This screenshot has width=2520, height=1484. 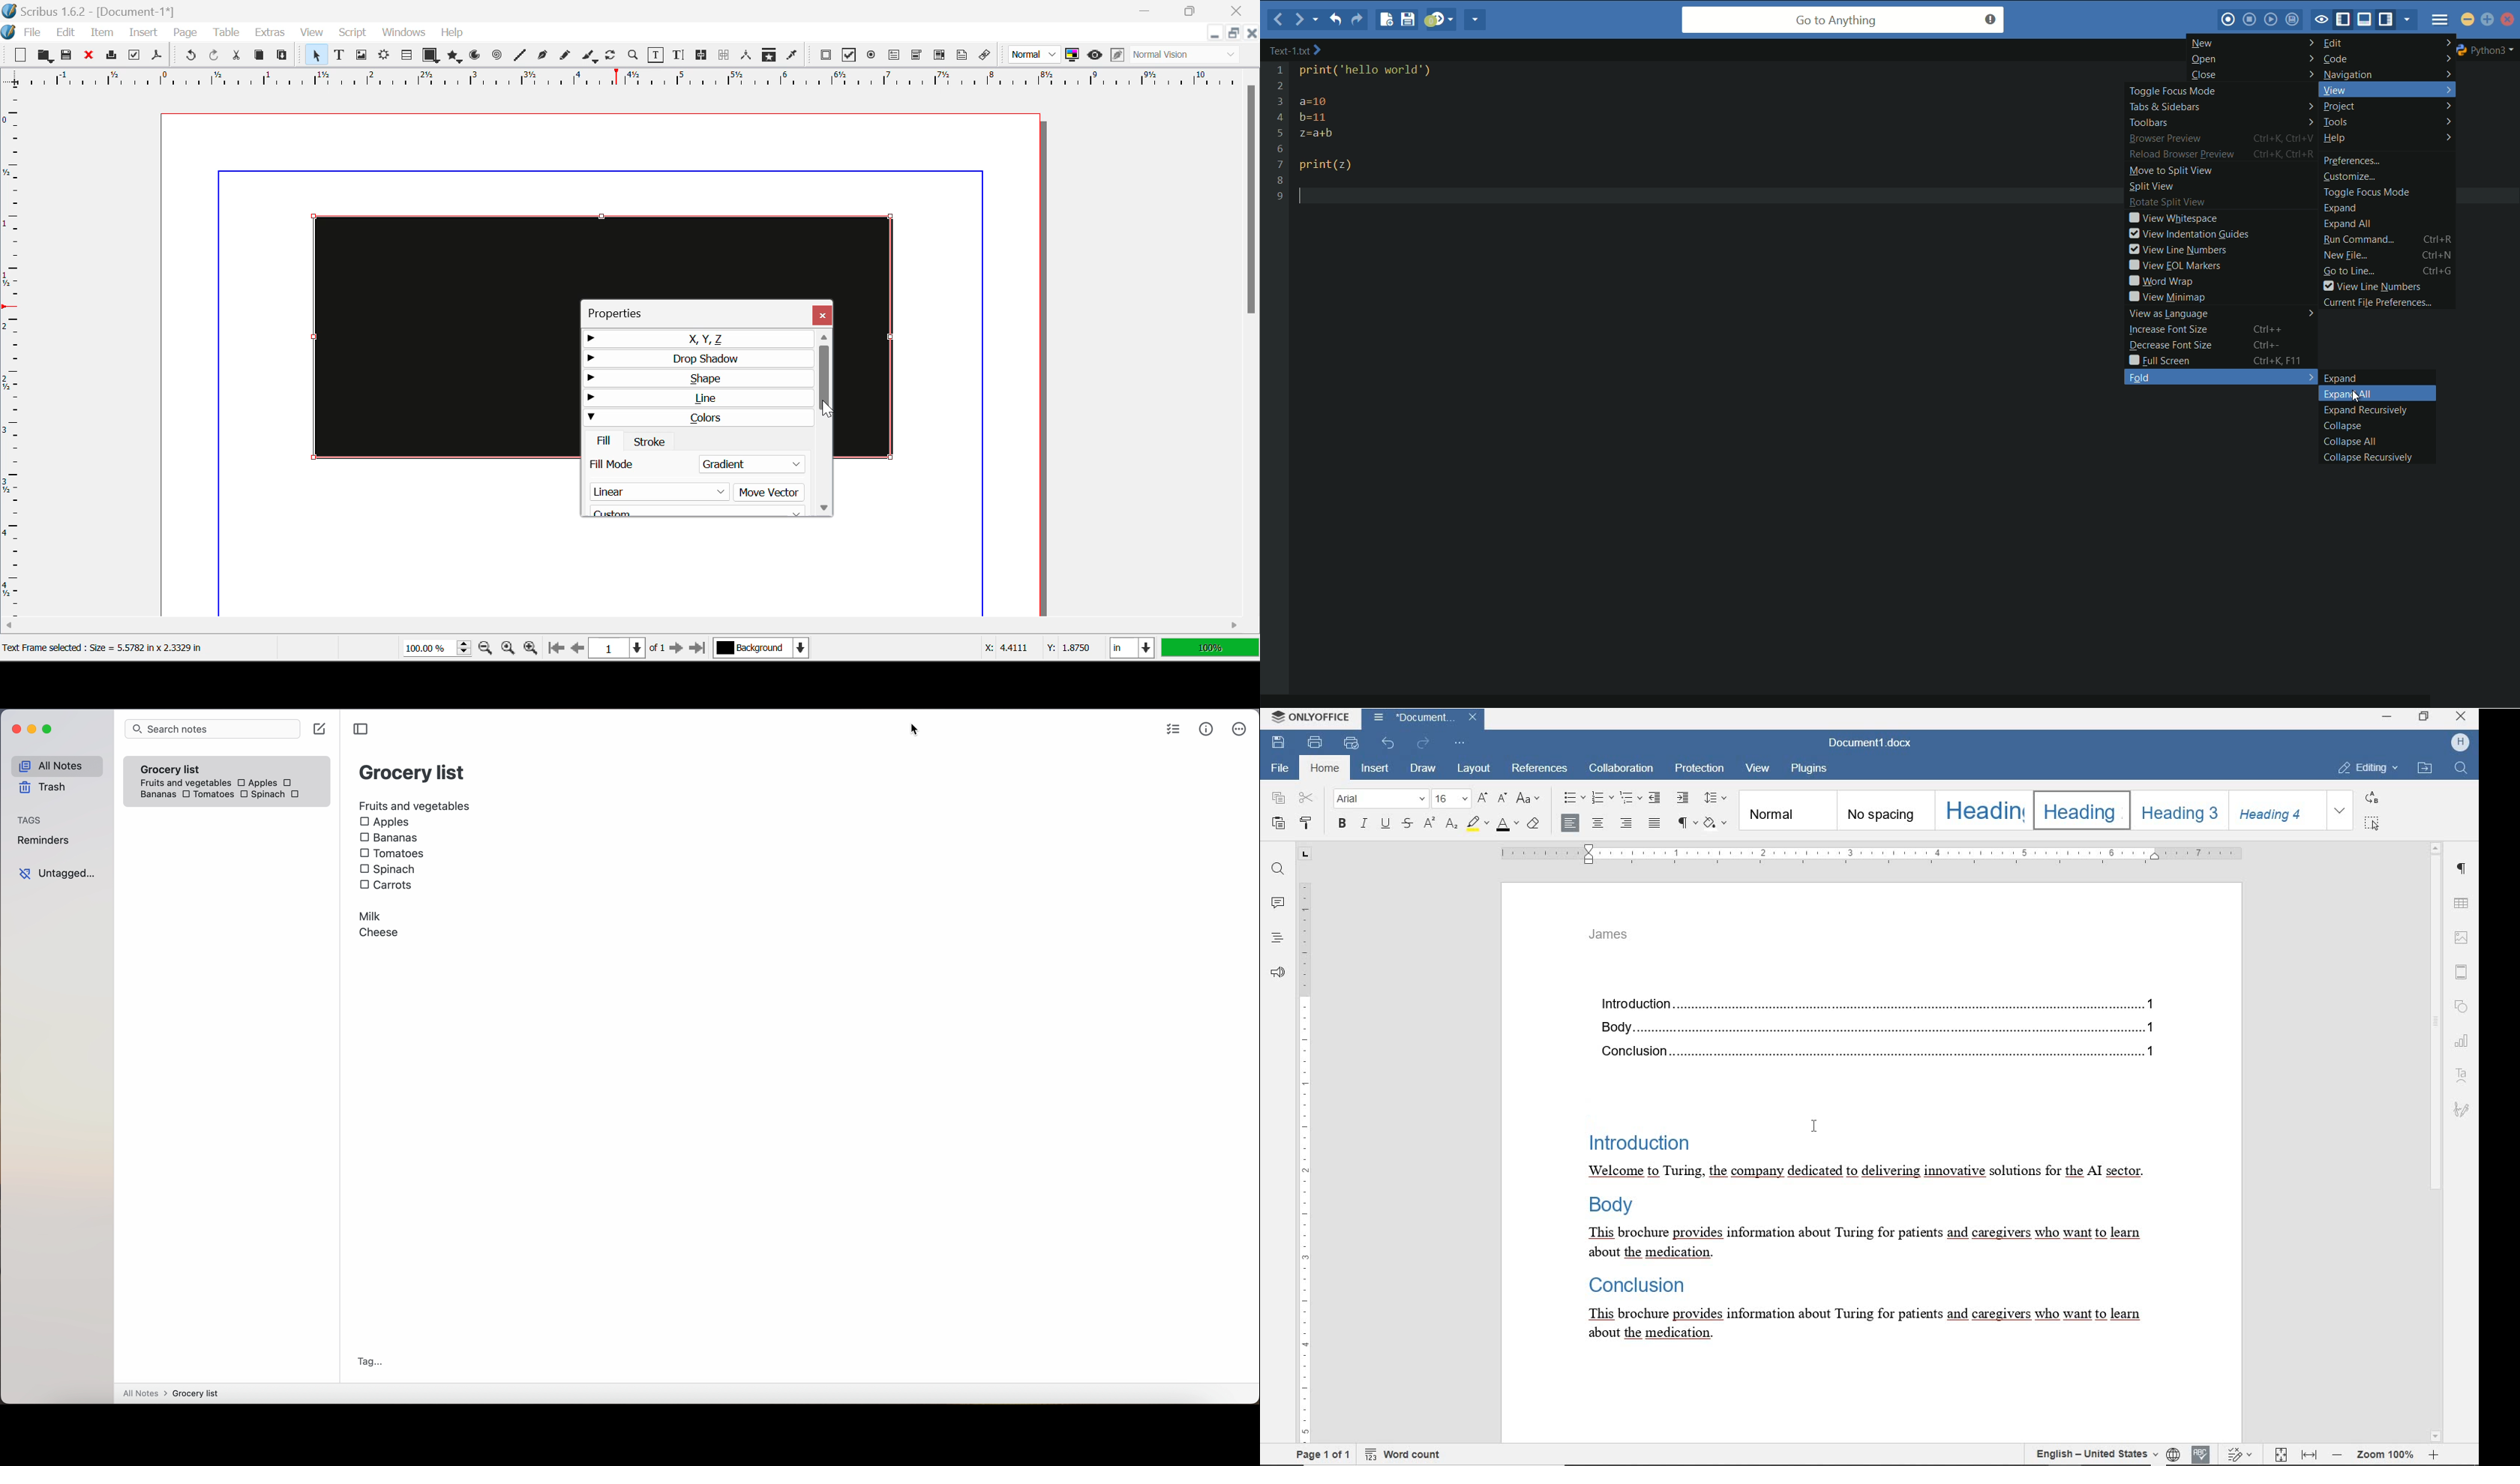 I want to click on Restore Down, so click(x=1146, y=9).